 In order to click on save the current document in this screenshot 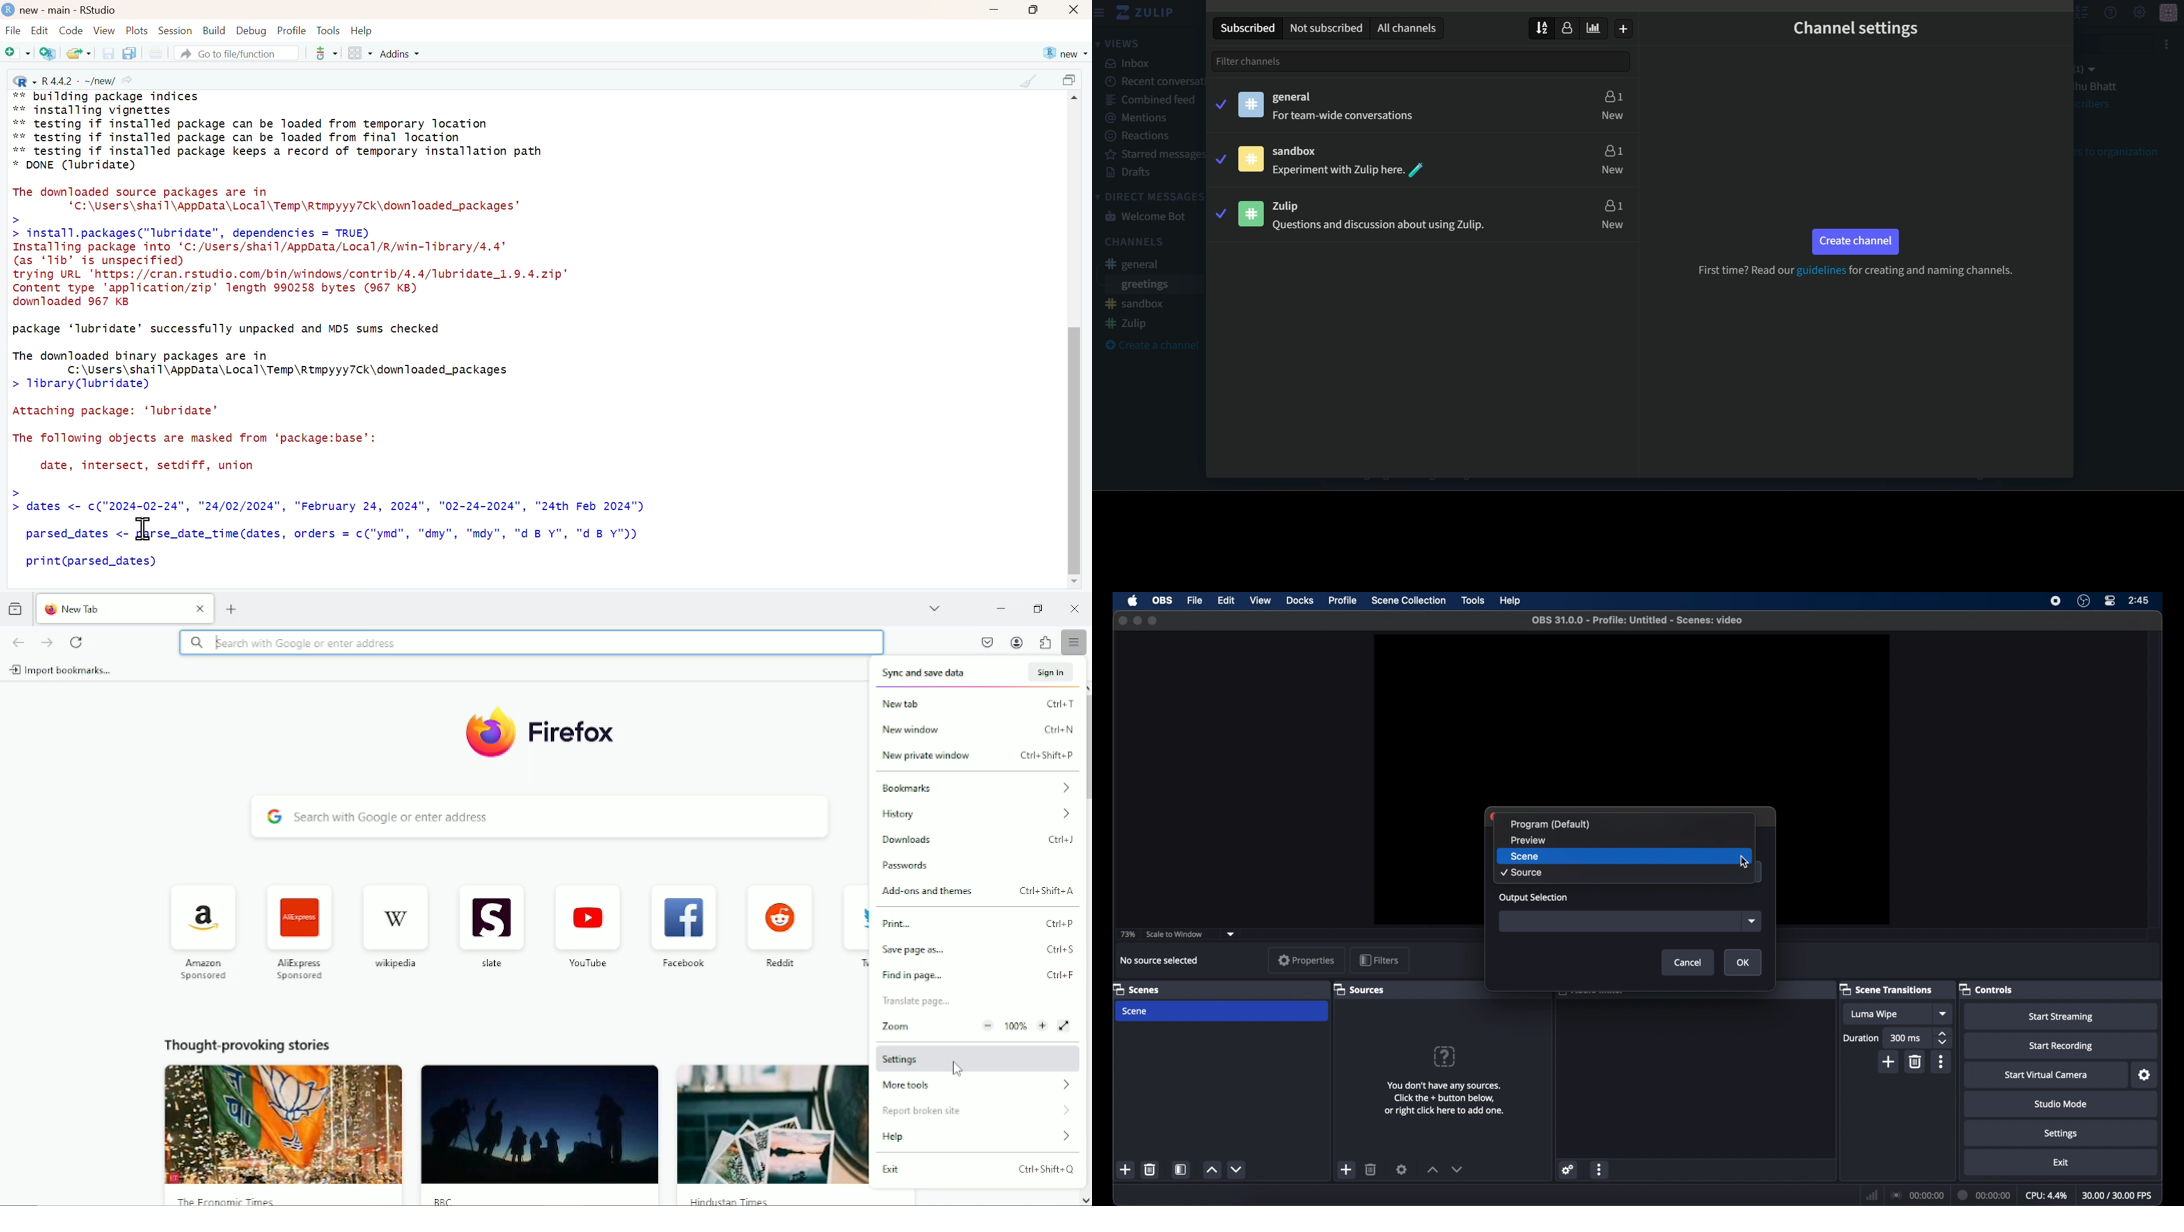, I will do `click(107, 53)`.